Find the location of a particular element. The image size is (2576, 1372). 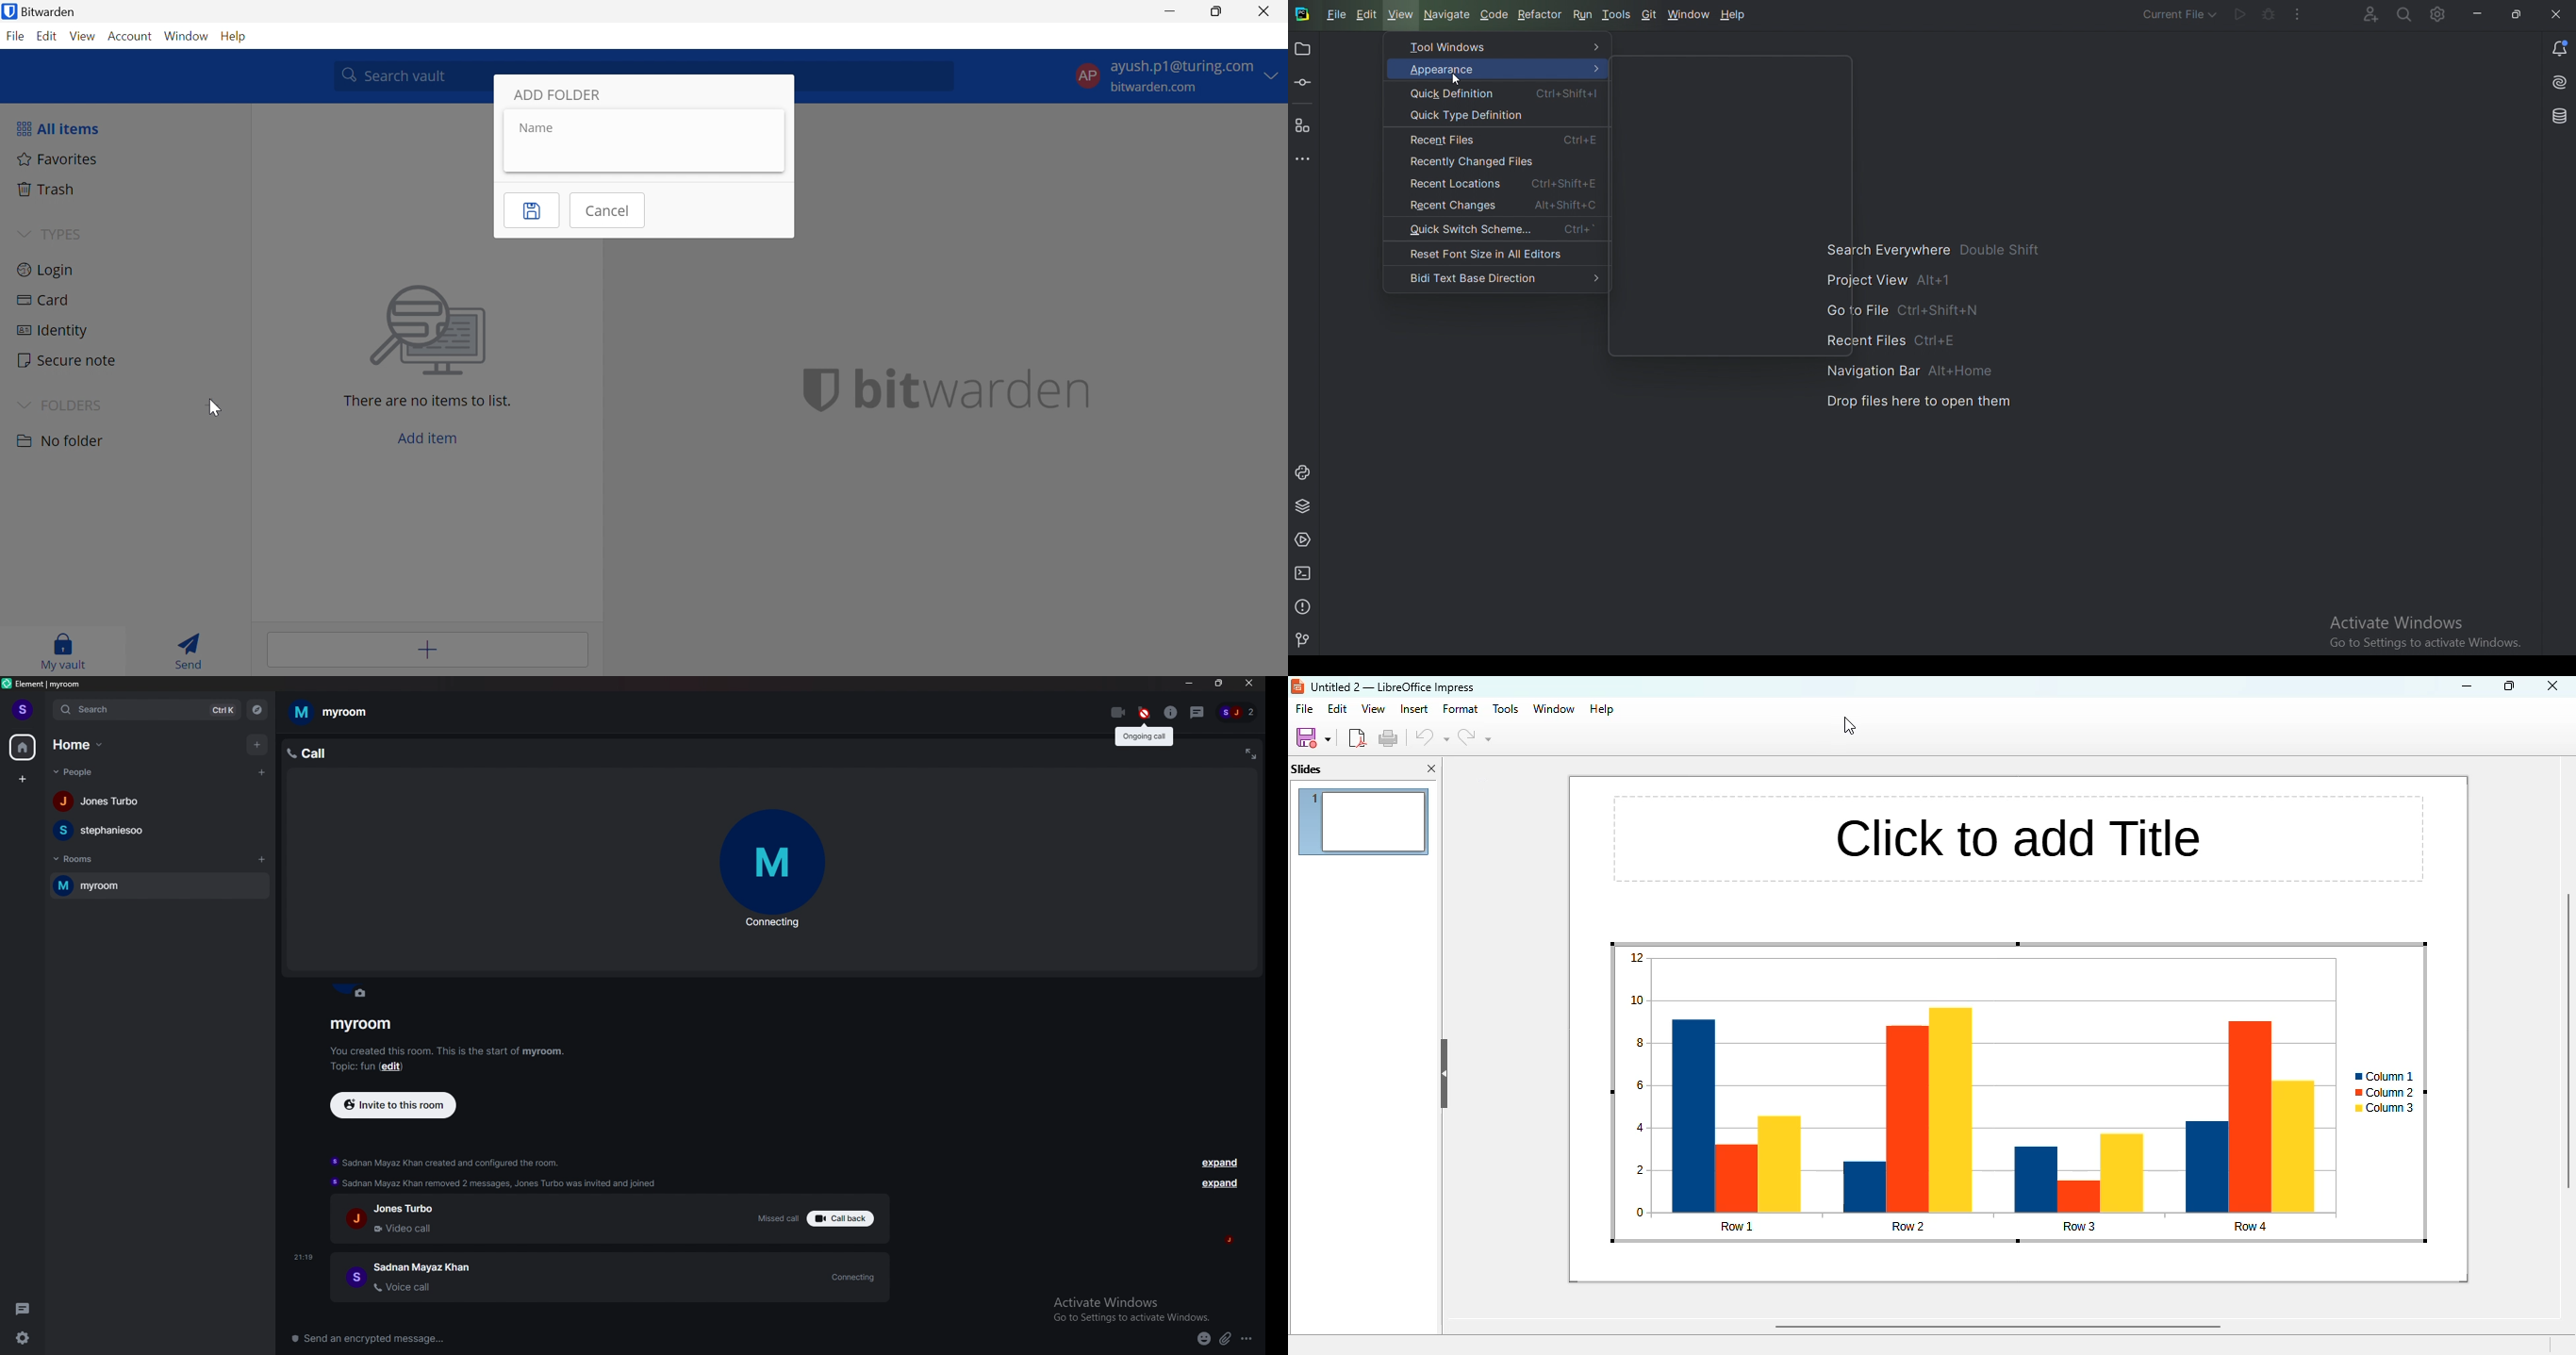

close is located at coordinates (1247, 684).